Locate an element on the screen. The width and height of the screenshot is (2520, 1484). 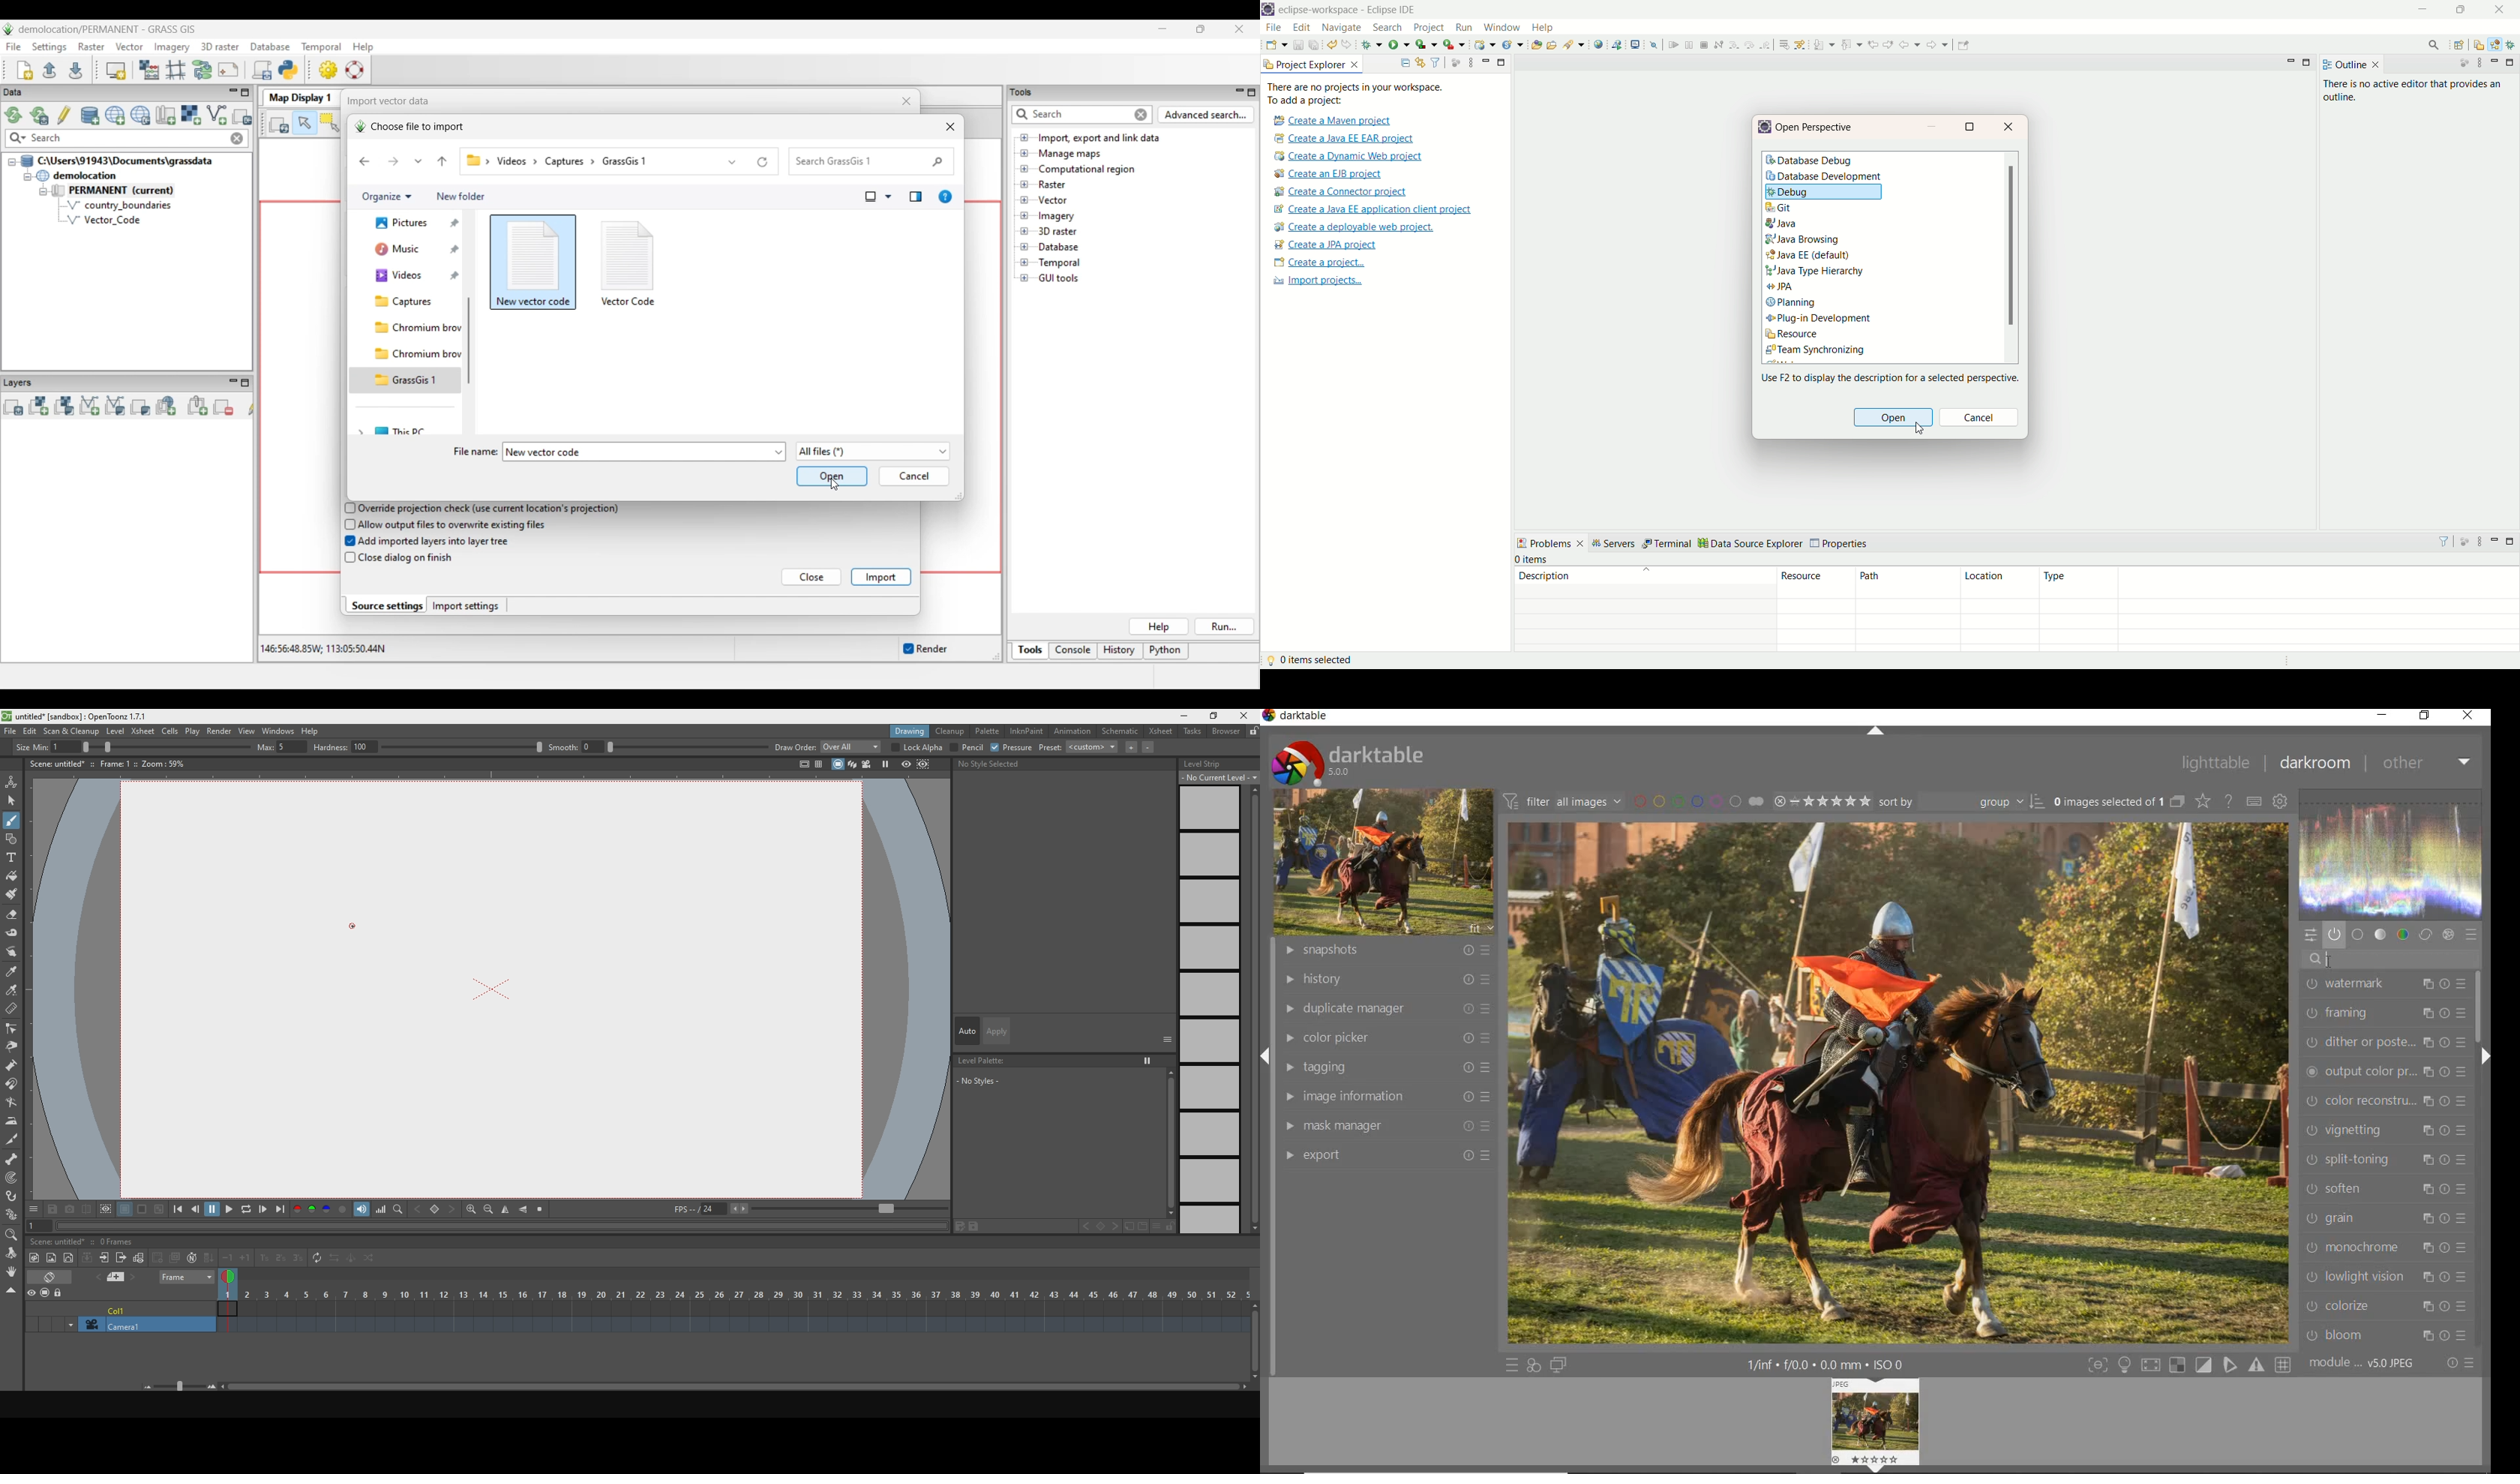
scrollbar is located at coordinates (2476, 1006).